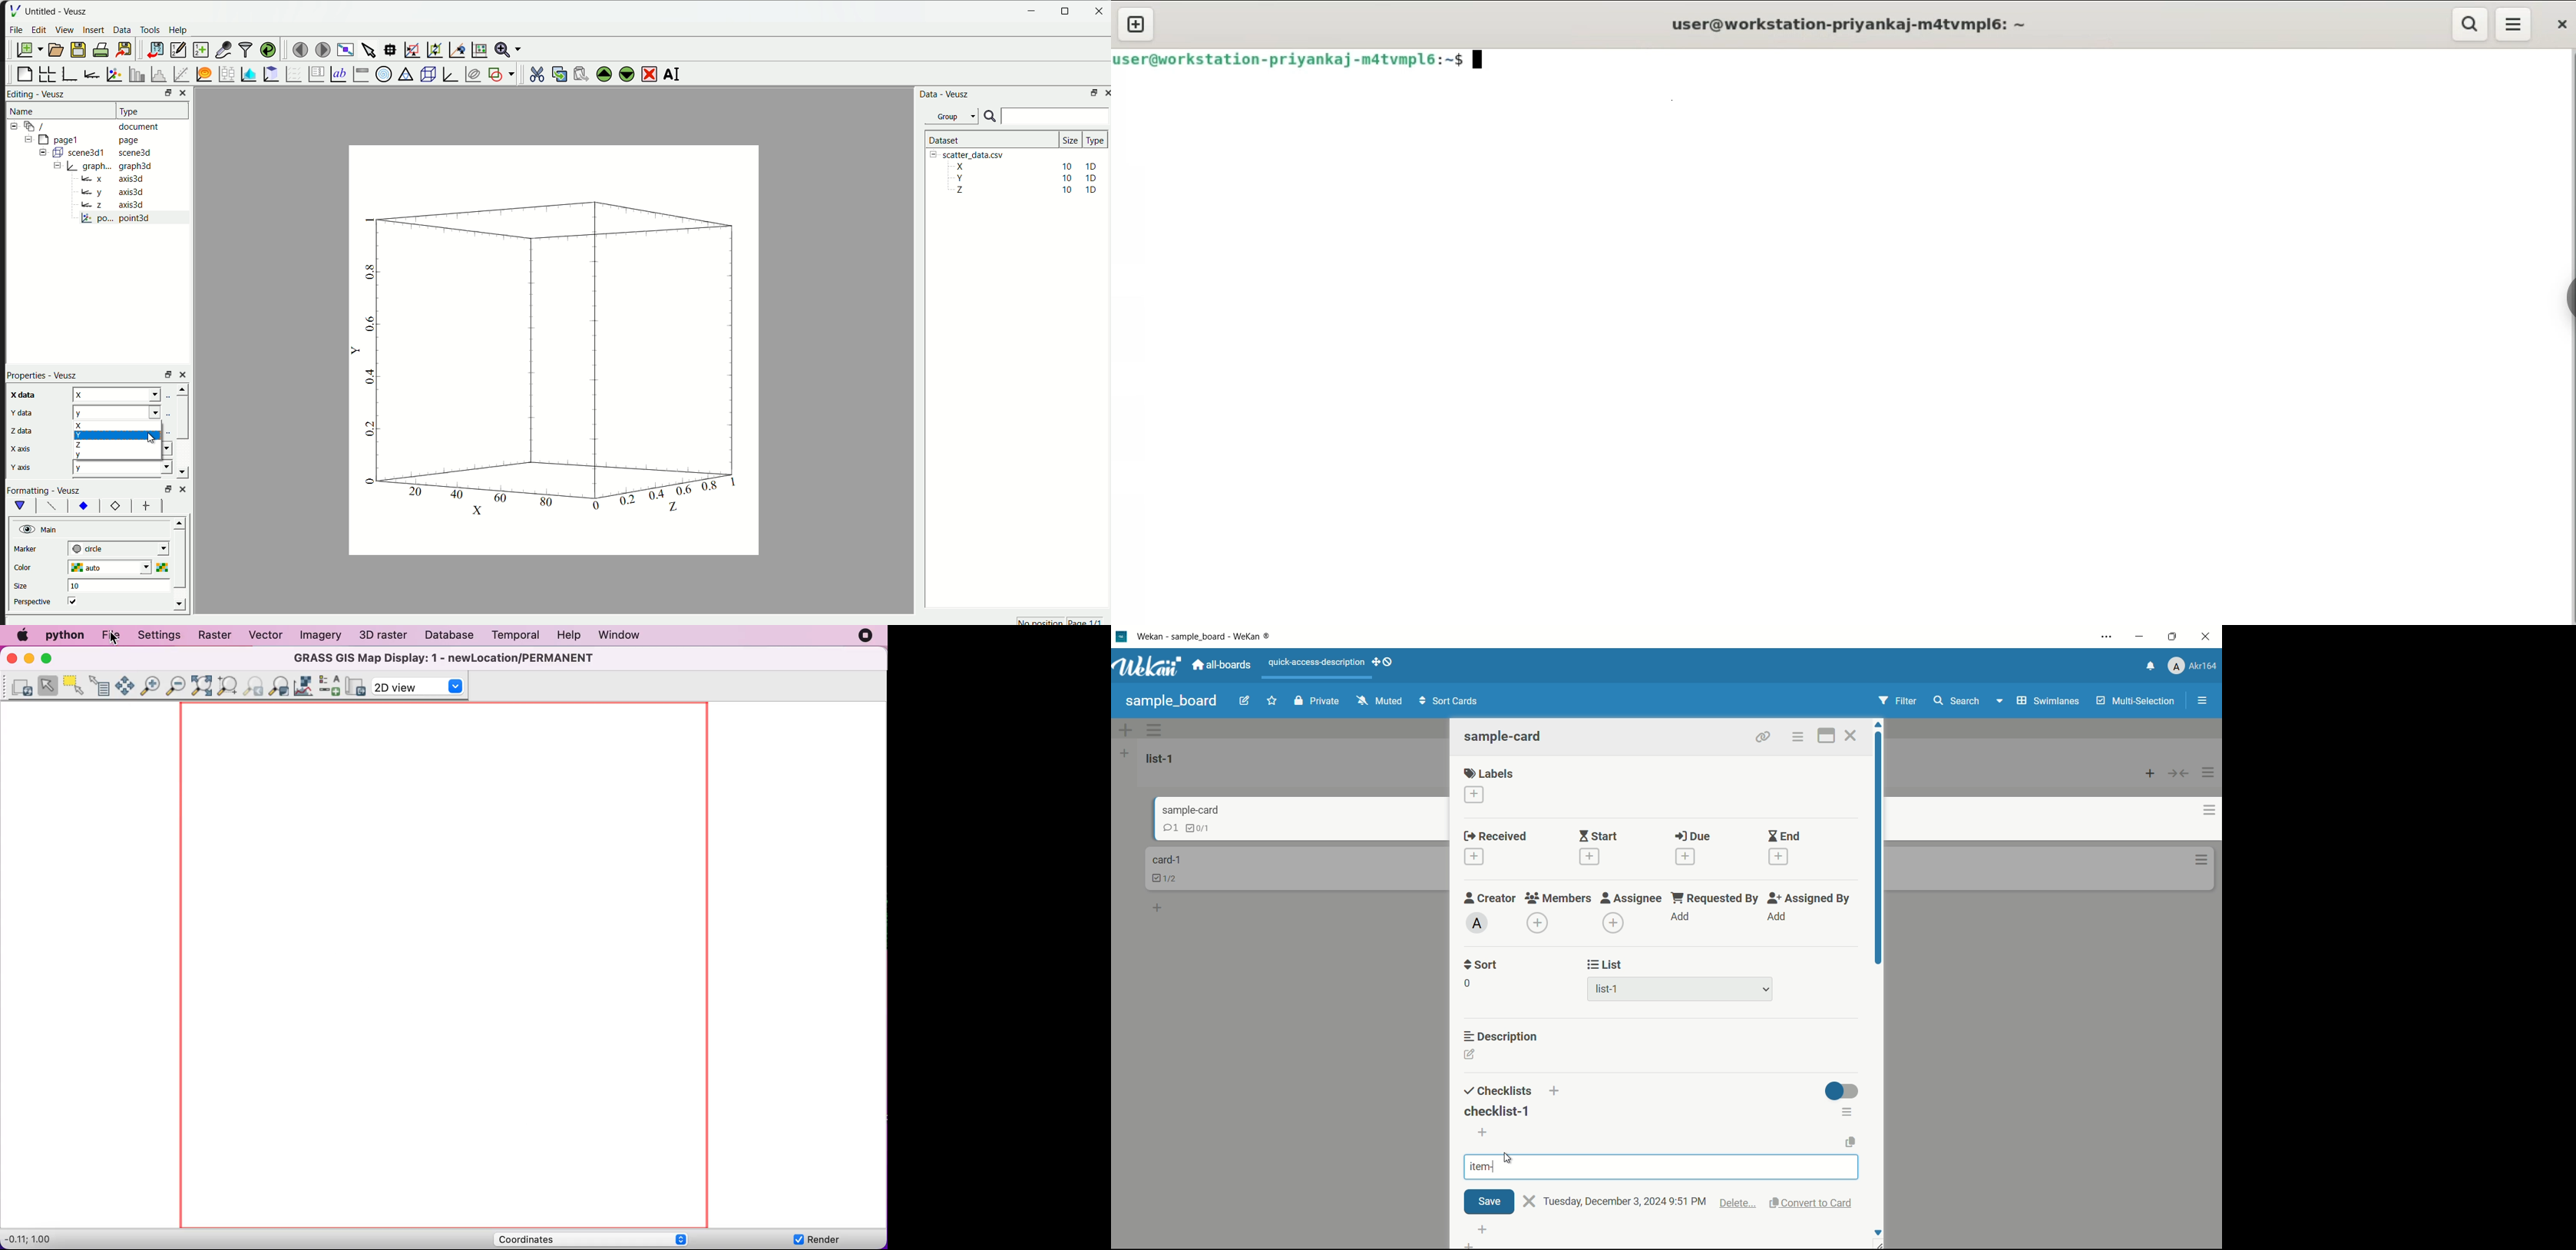 The height and width of the screenshot is (1260, 2576). Describe the element at coordinates (112, 75) in the screenshot. I see `plot points` at that location.